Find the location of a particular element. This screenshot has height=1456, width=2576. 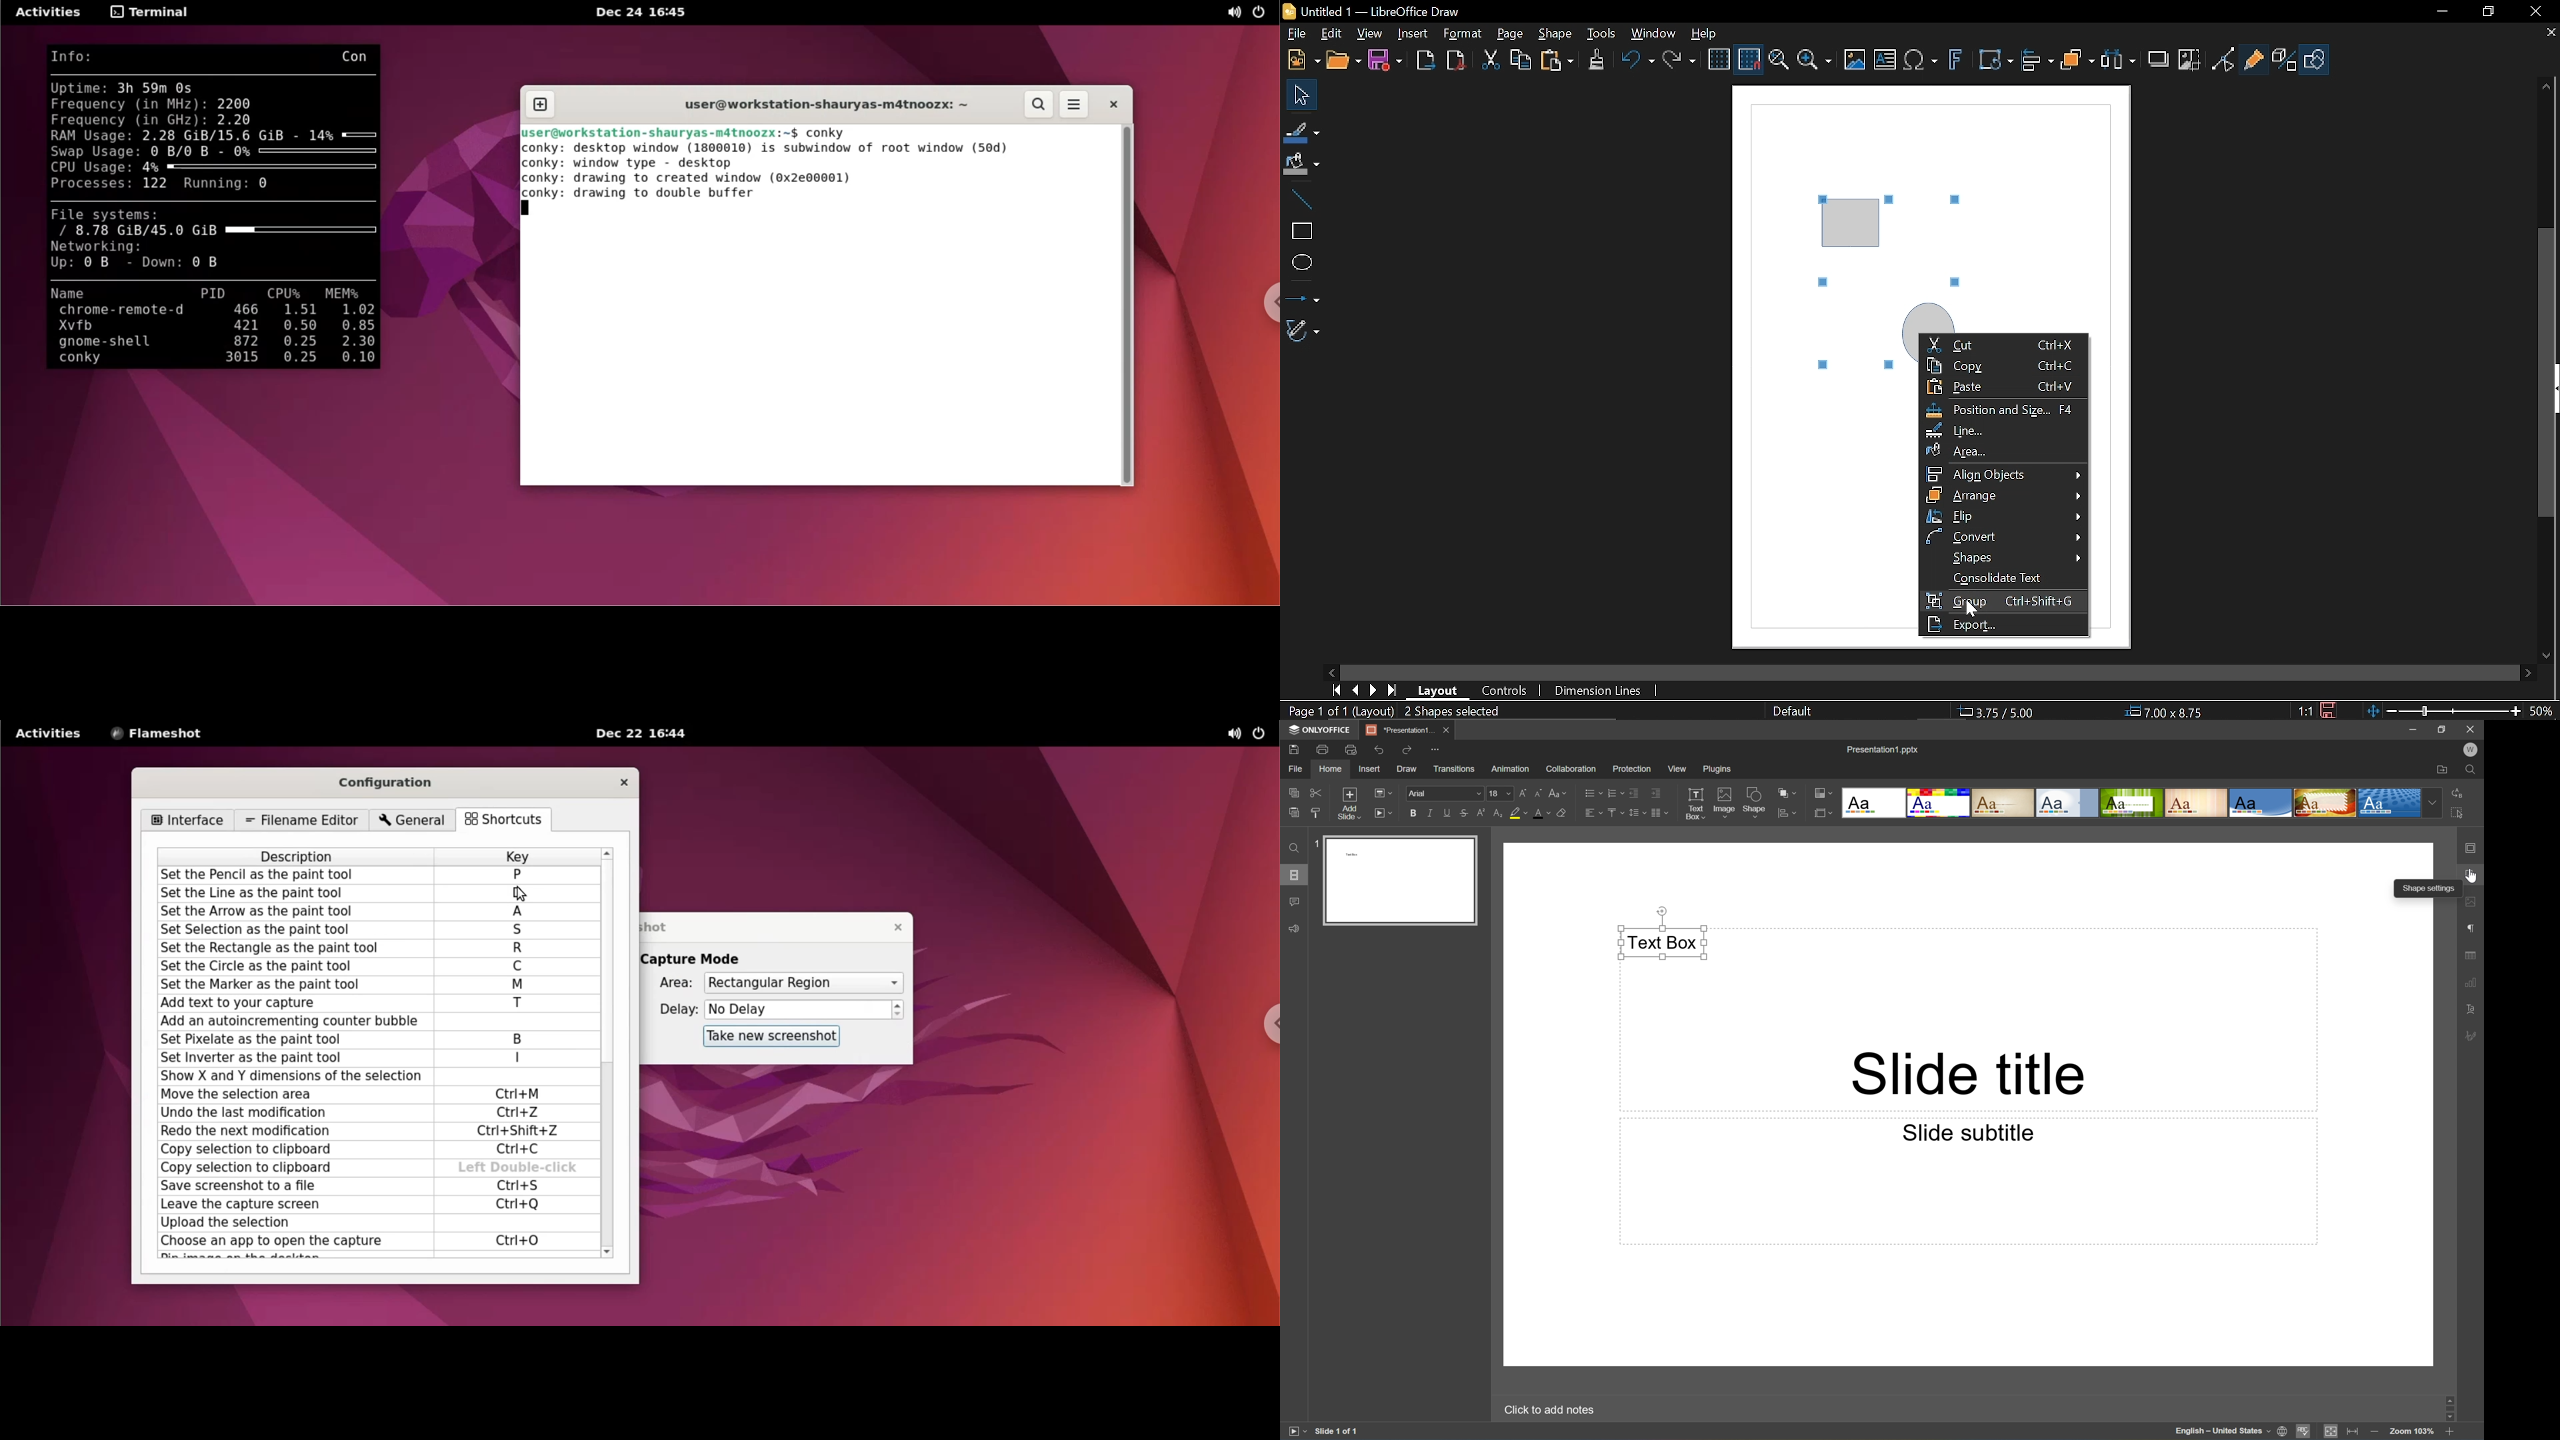

Paste is located at coordinates (1291, 812).